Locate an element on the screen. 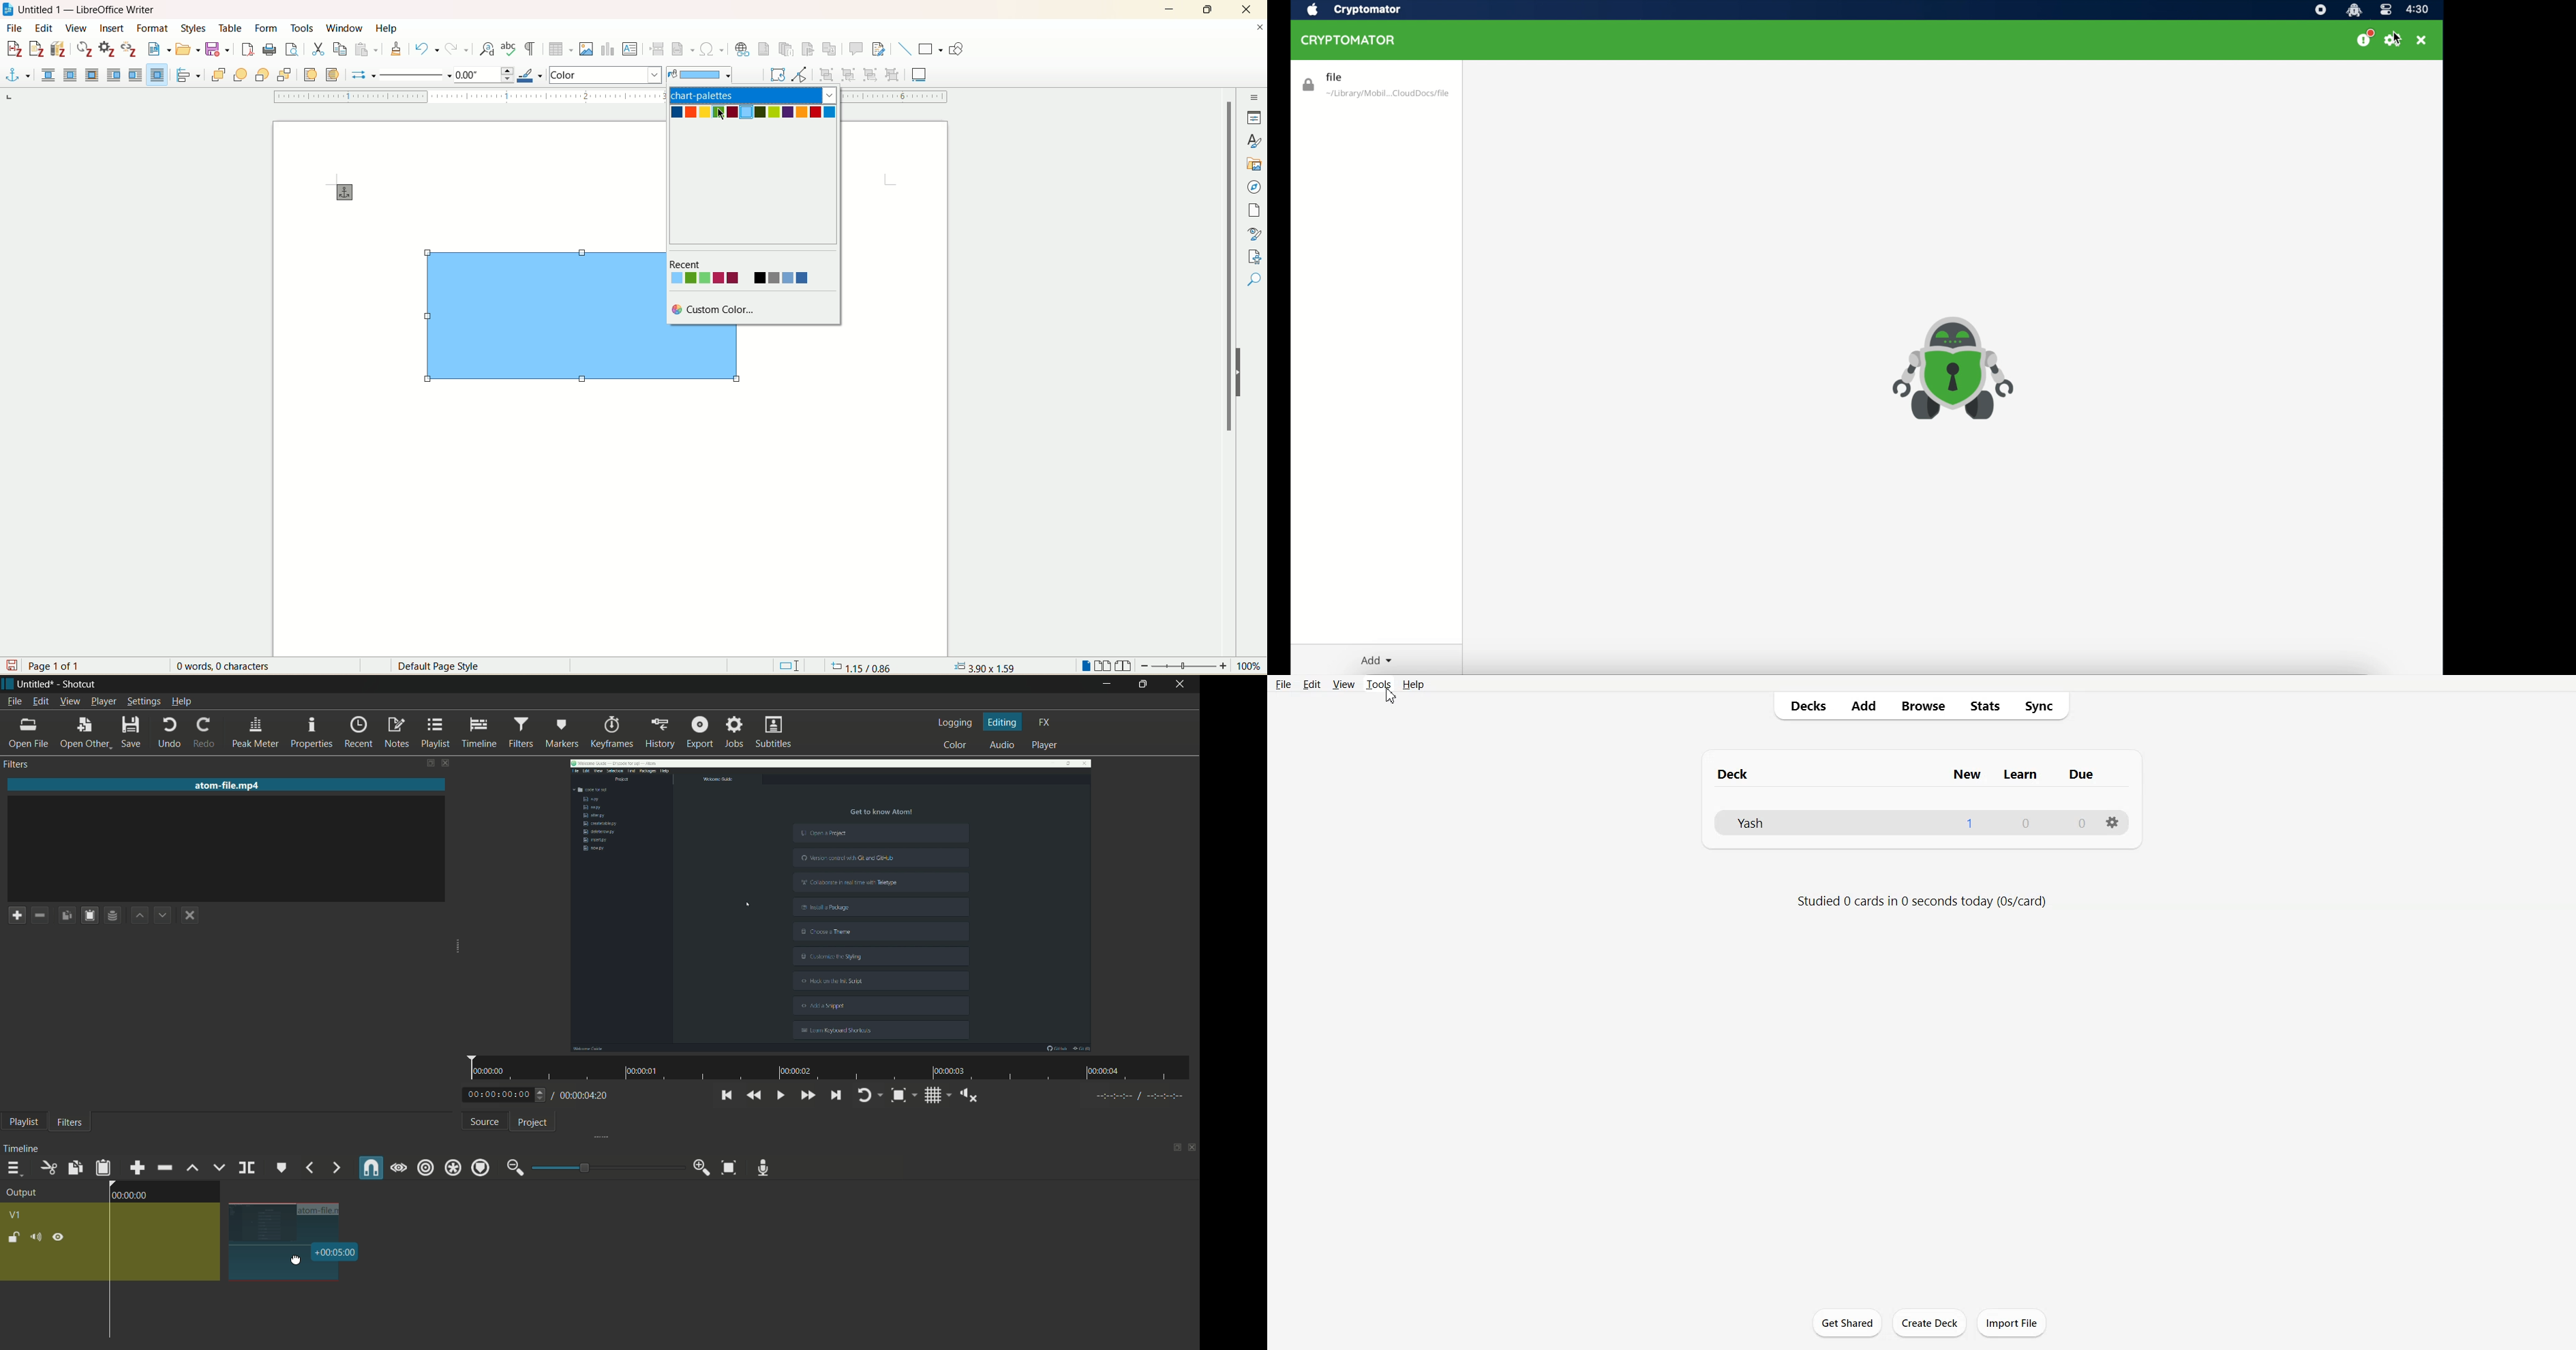 The image size is (2576, 1372). record audio is located at coordinates (764, 1167).